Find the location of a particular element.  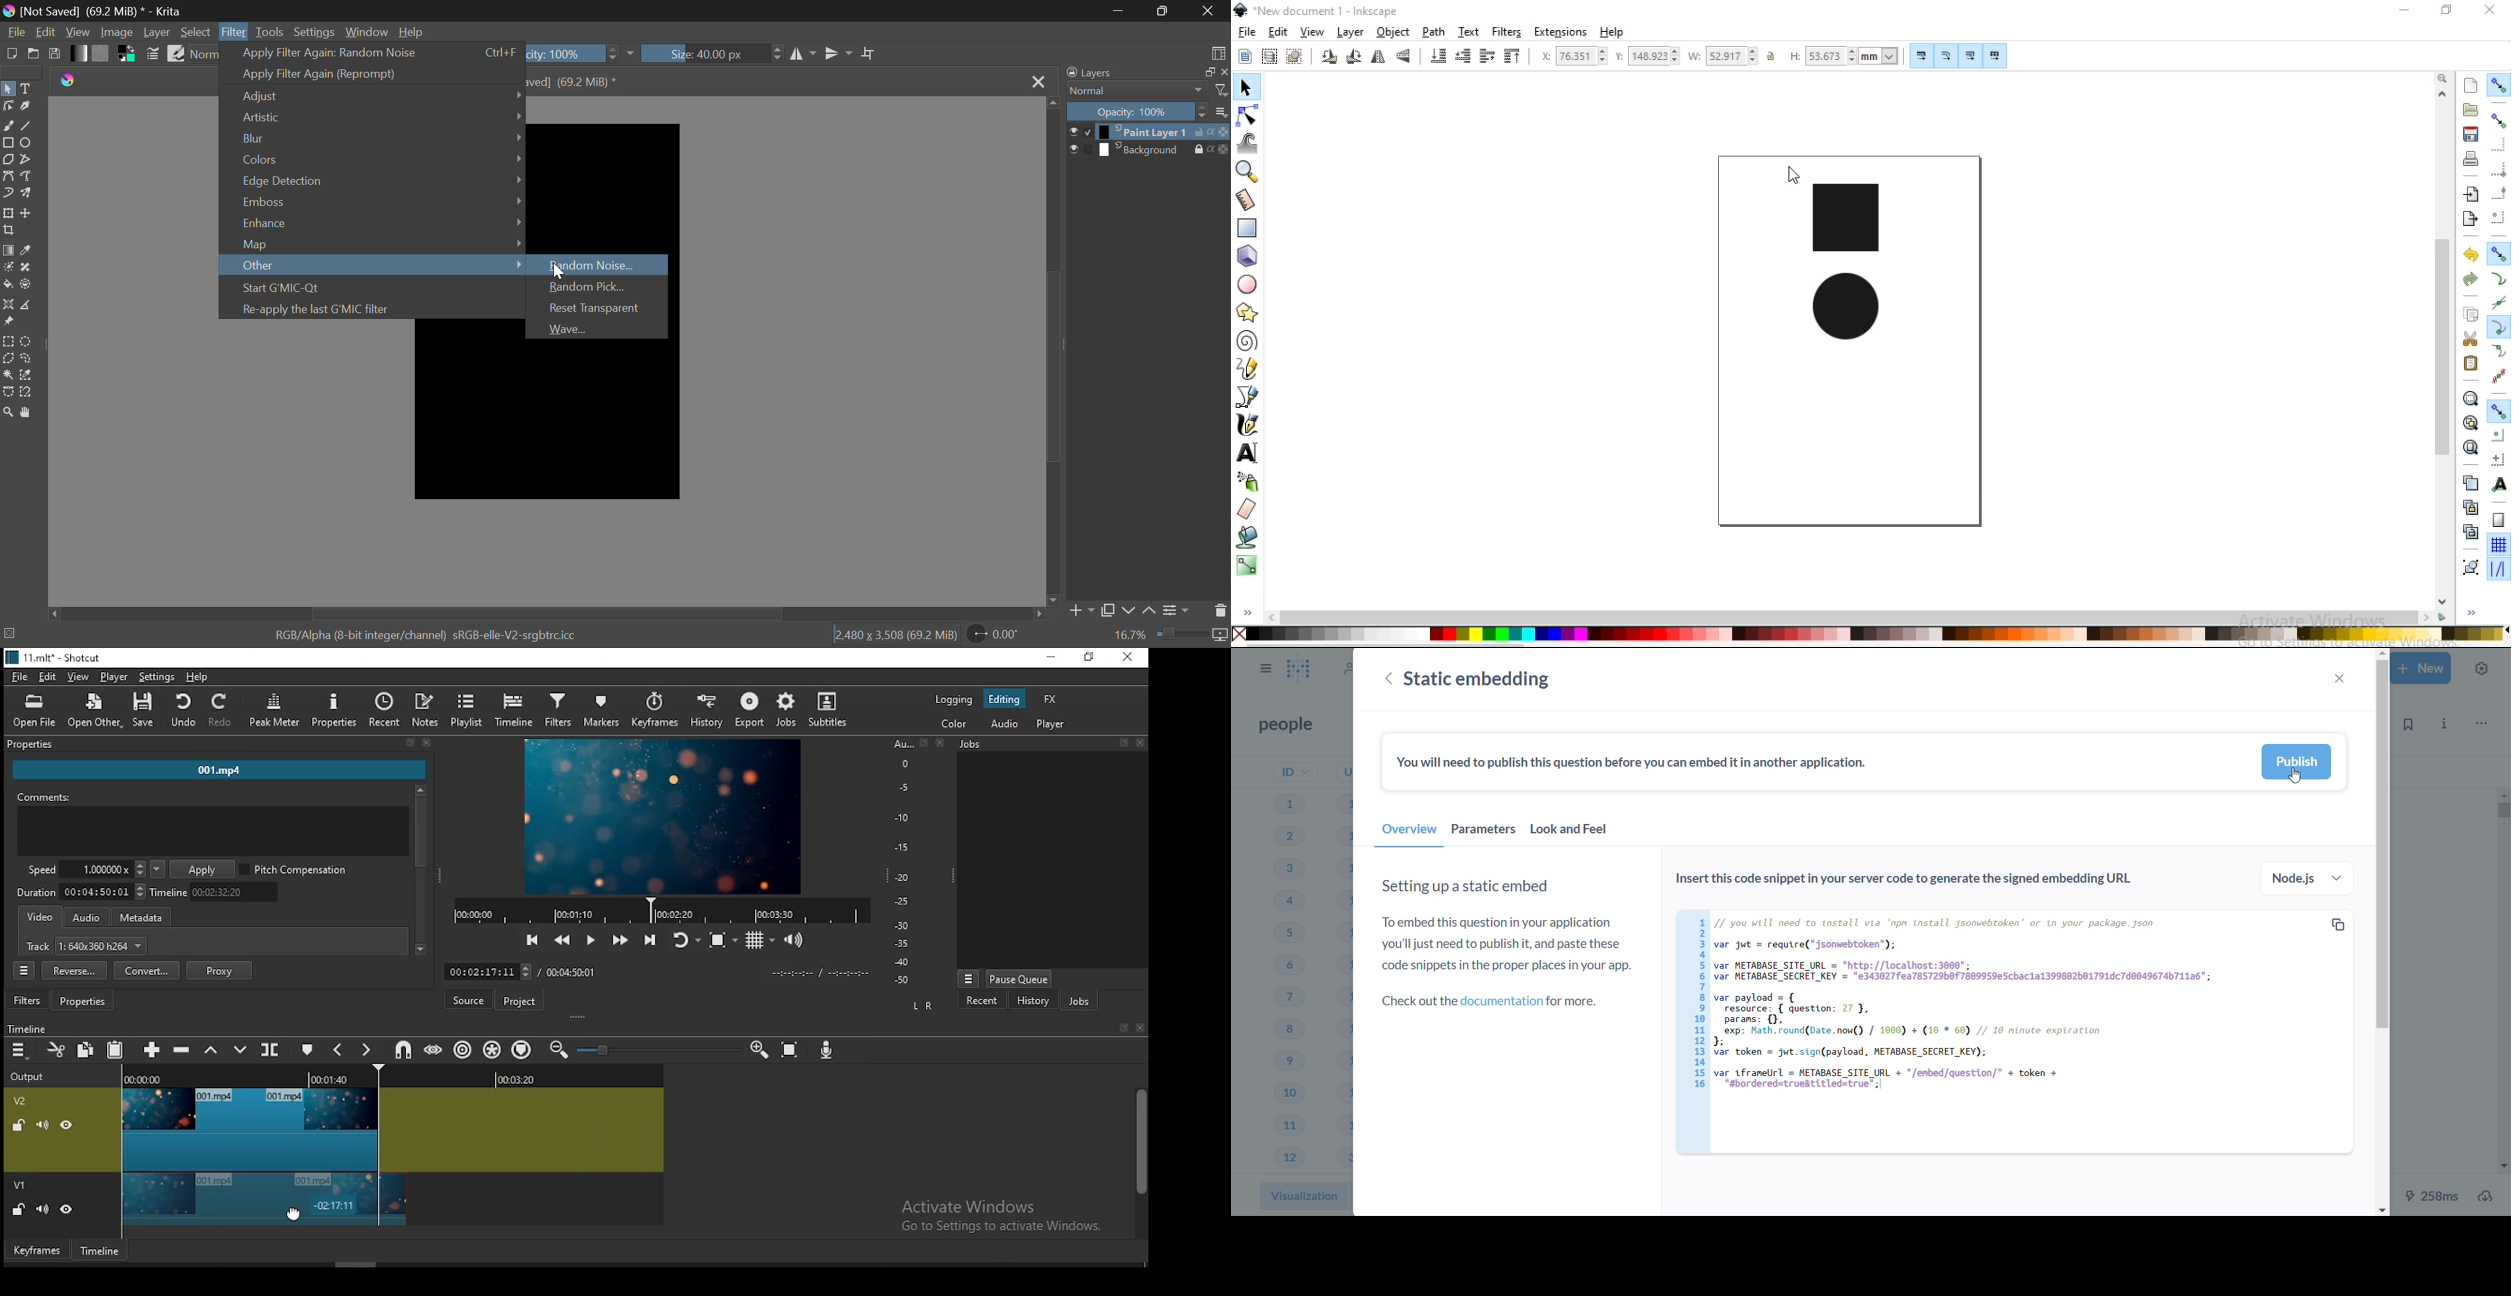

logging is located at coordinates (954, 698).